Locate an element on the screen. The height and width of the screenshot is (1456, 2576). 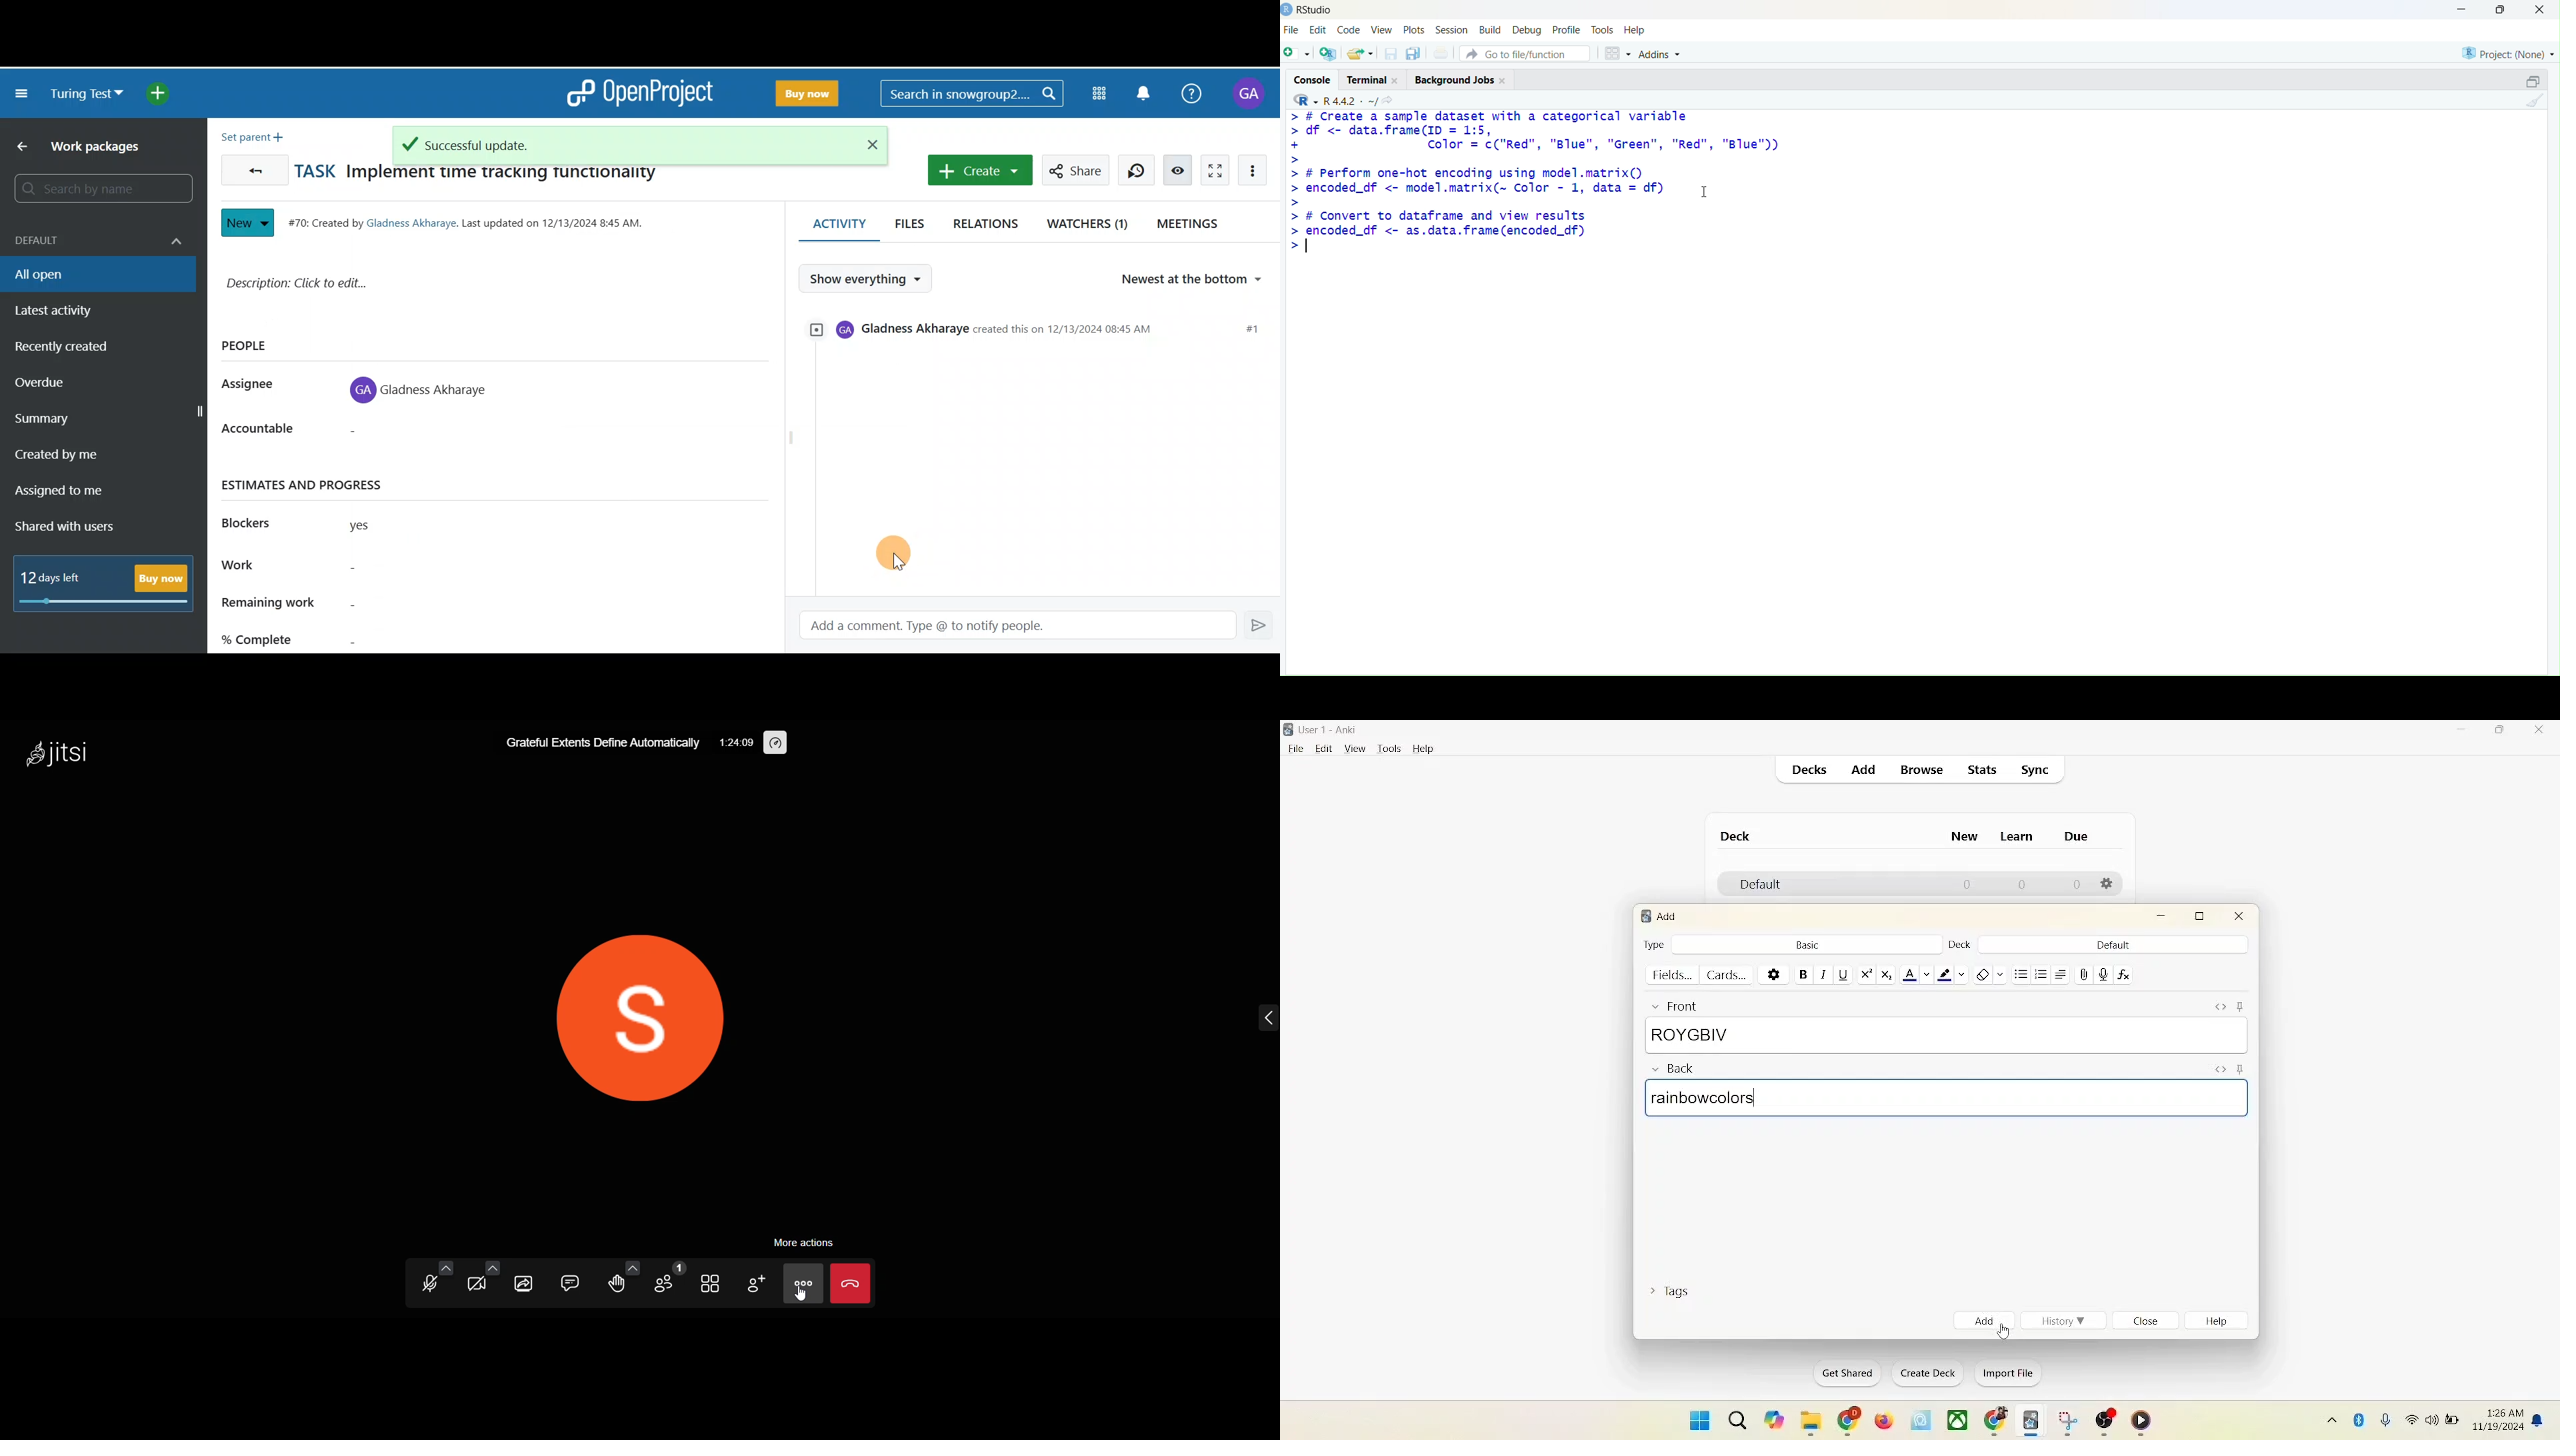
sticky is located at coordinates (2244, 1006).